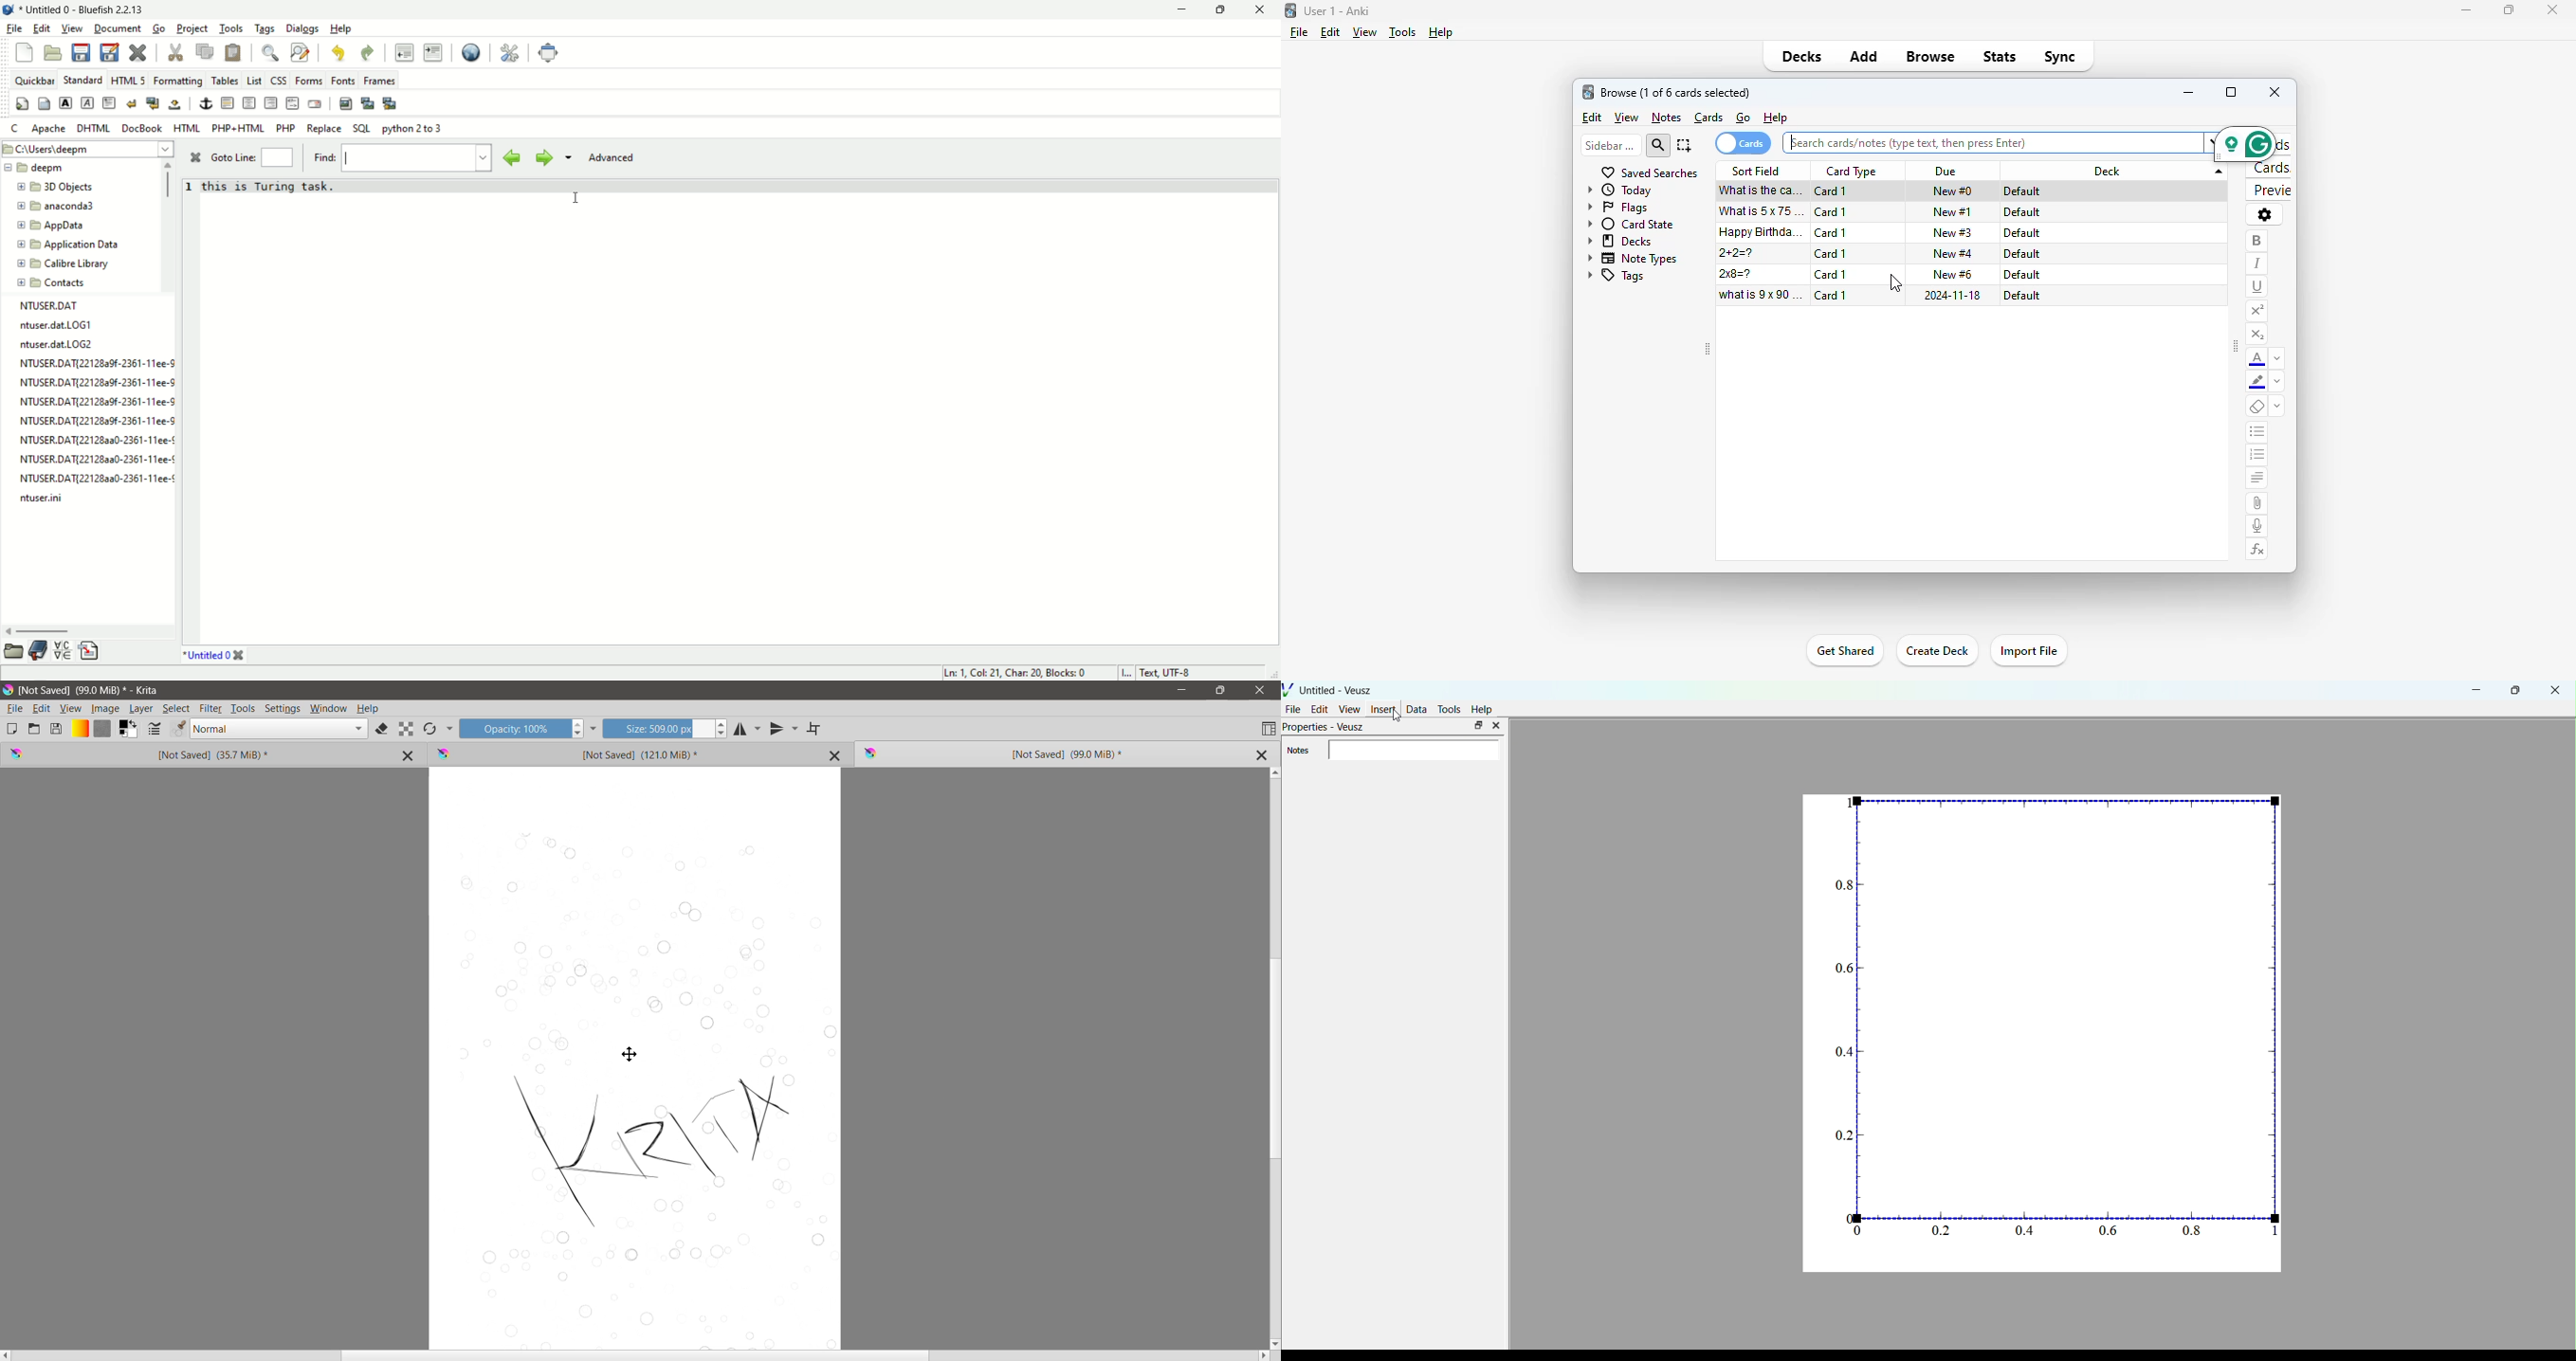  What do you see at coordinates (92, 691) in the screenshot?
I see `Fie Title, Size - Application Name` at bounding box center [92, 691].